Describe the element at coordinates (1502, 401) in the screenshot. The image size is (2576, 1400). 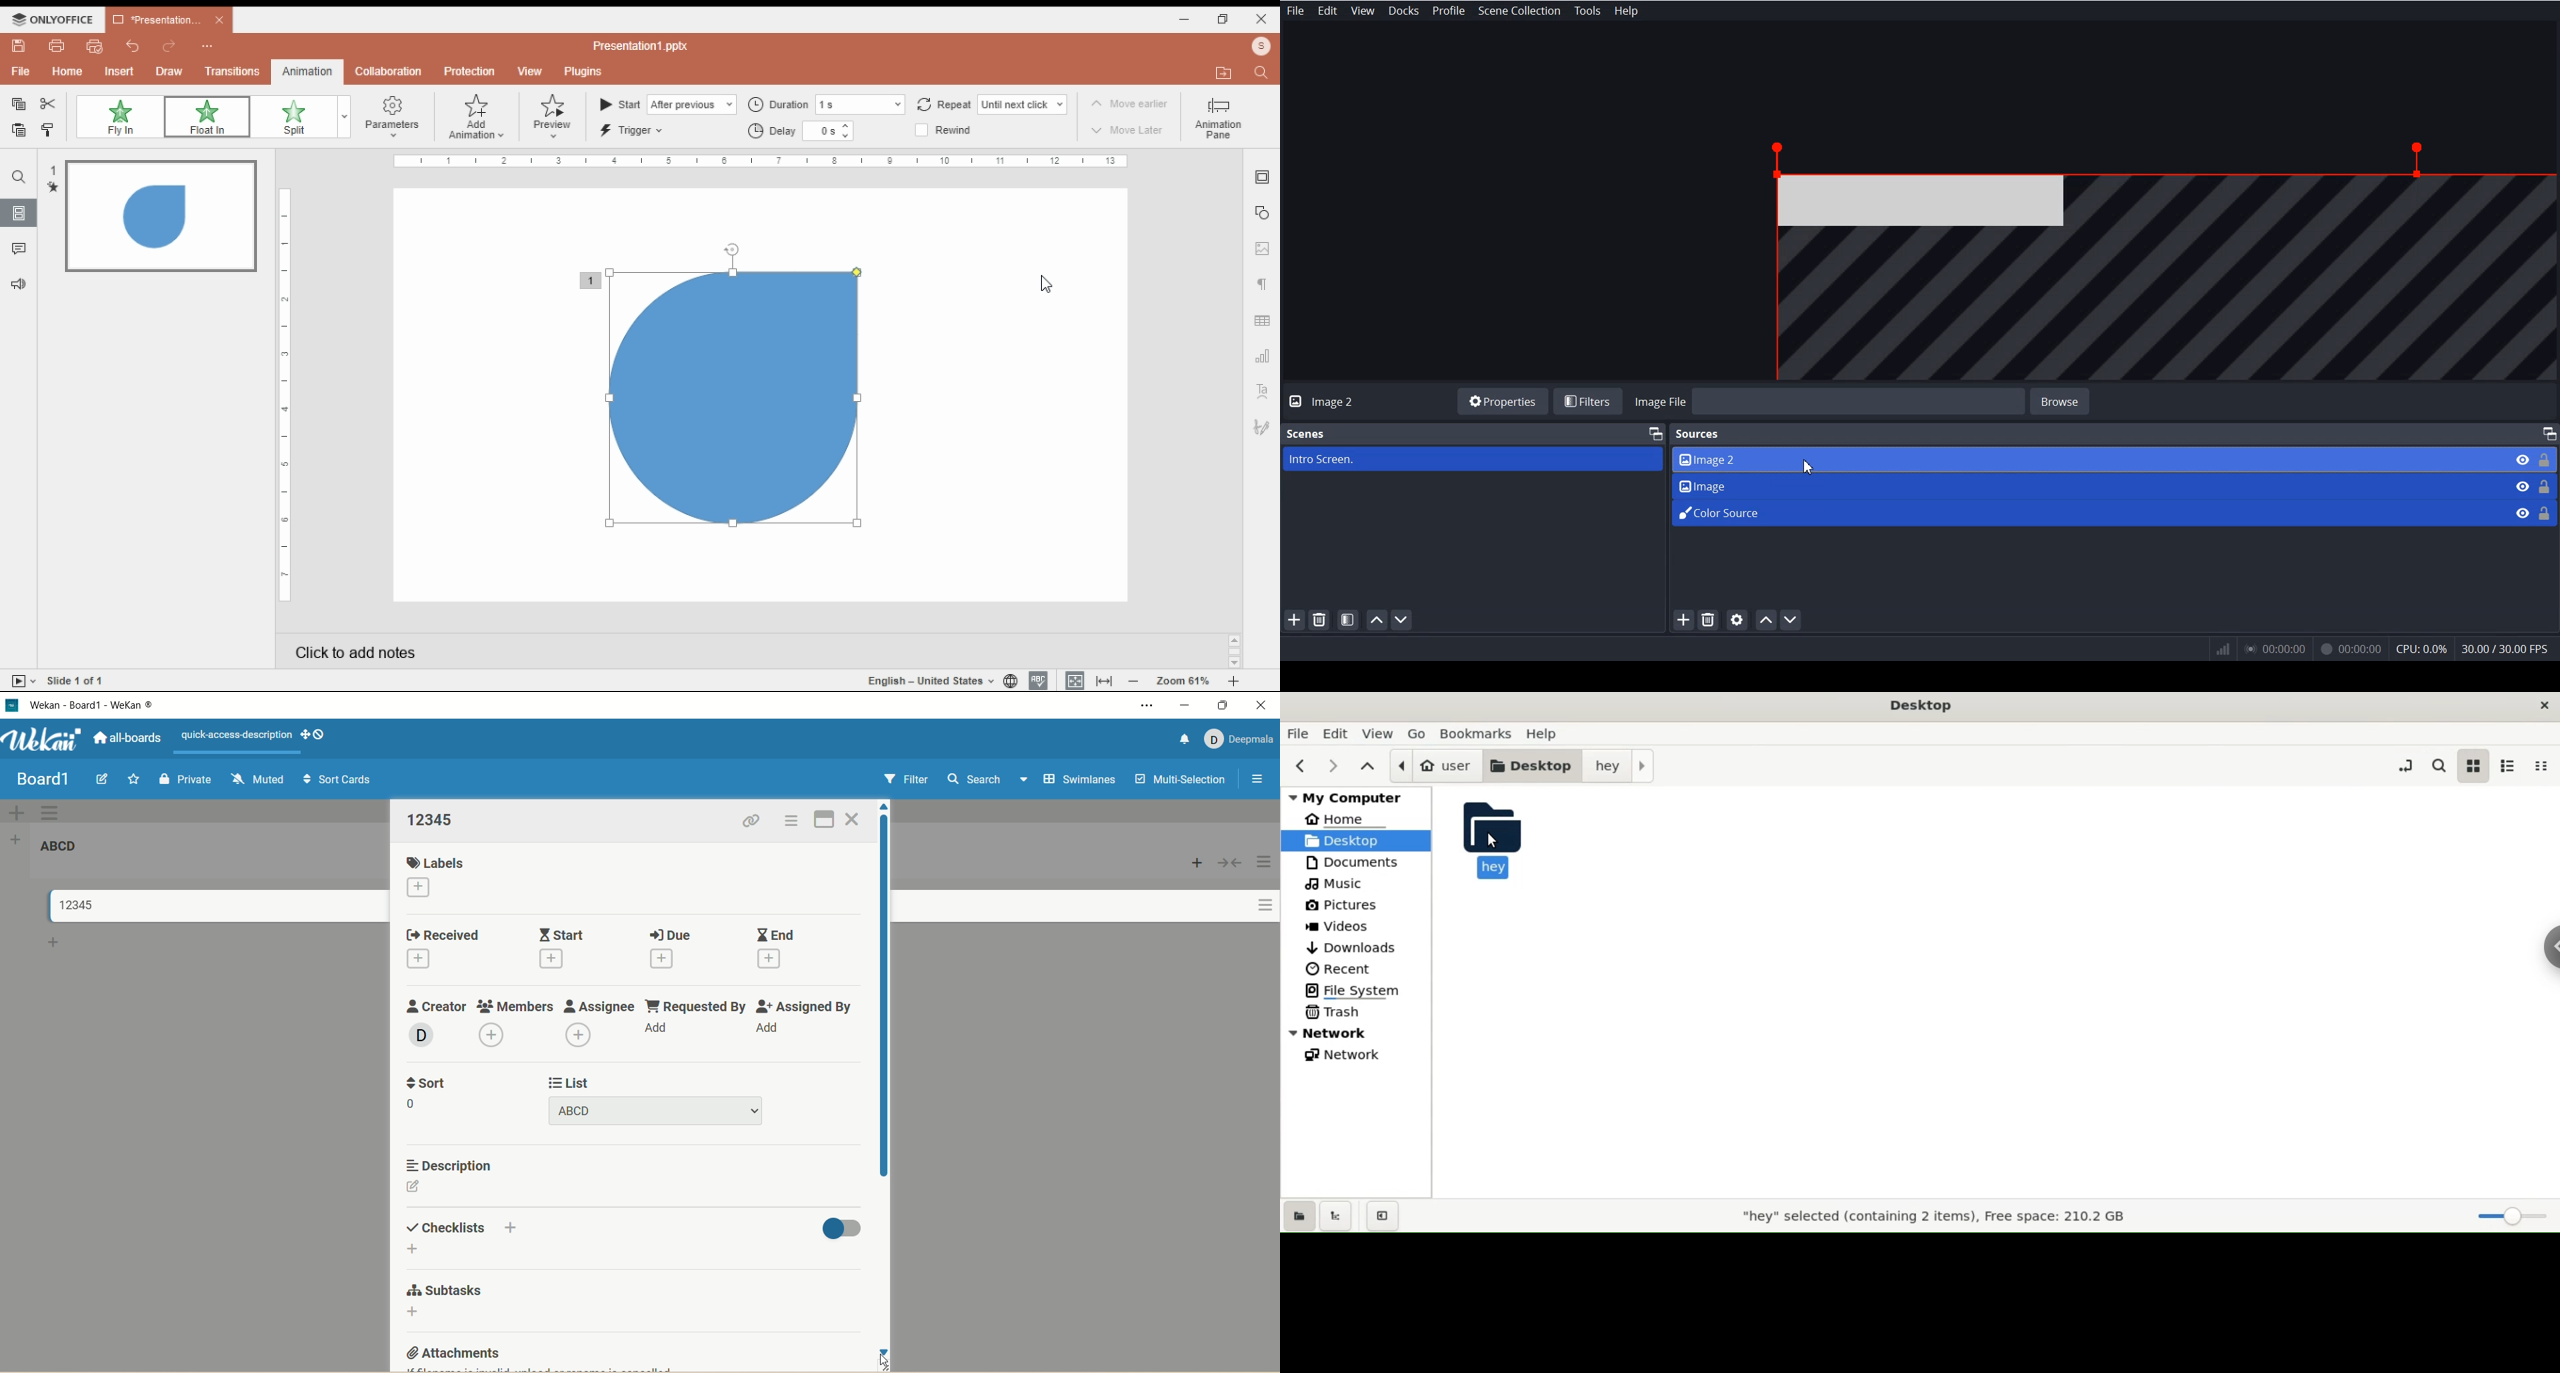
I see `Properties` at that location.